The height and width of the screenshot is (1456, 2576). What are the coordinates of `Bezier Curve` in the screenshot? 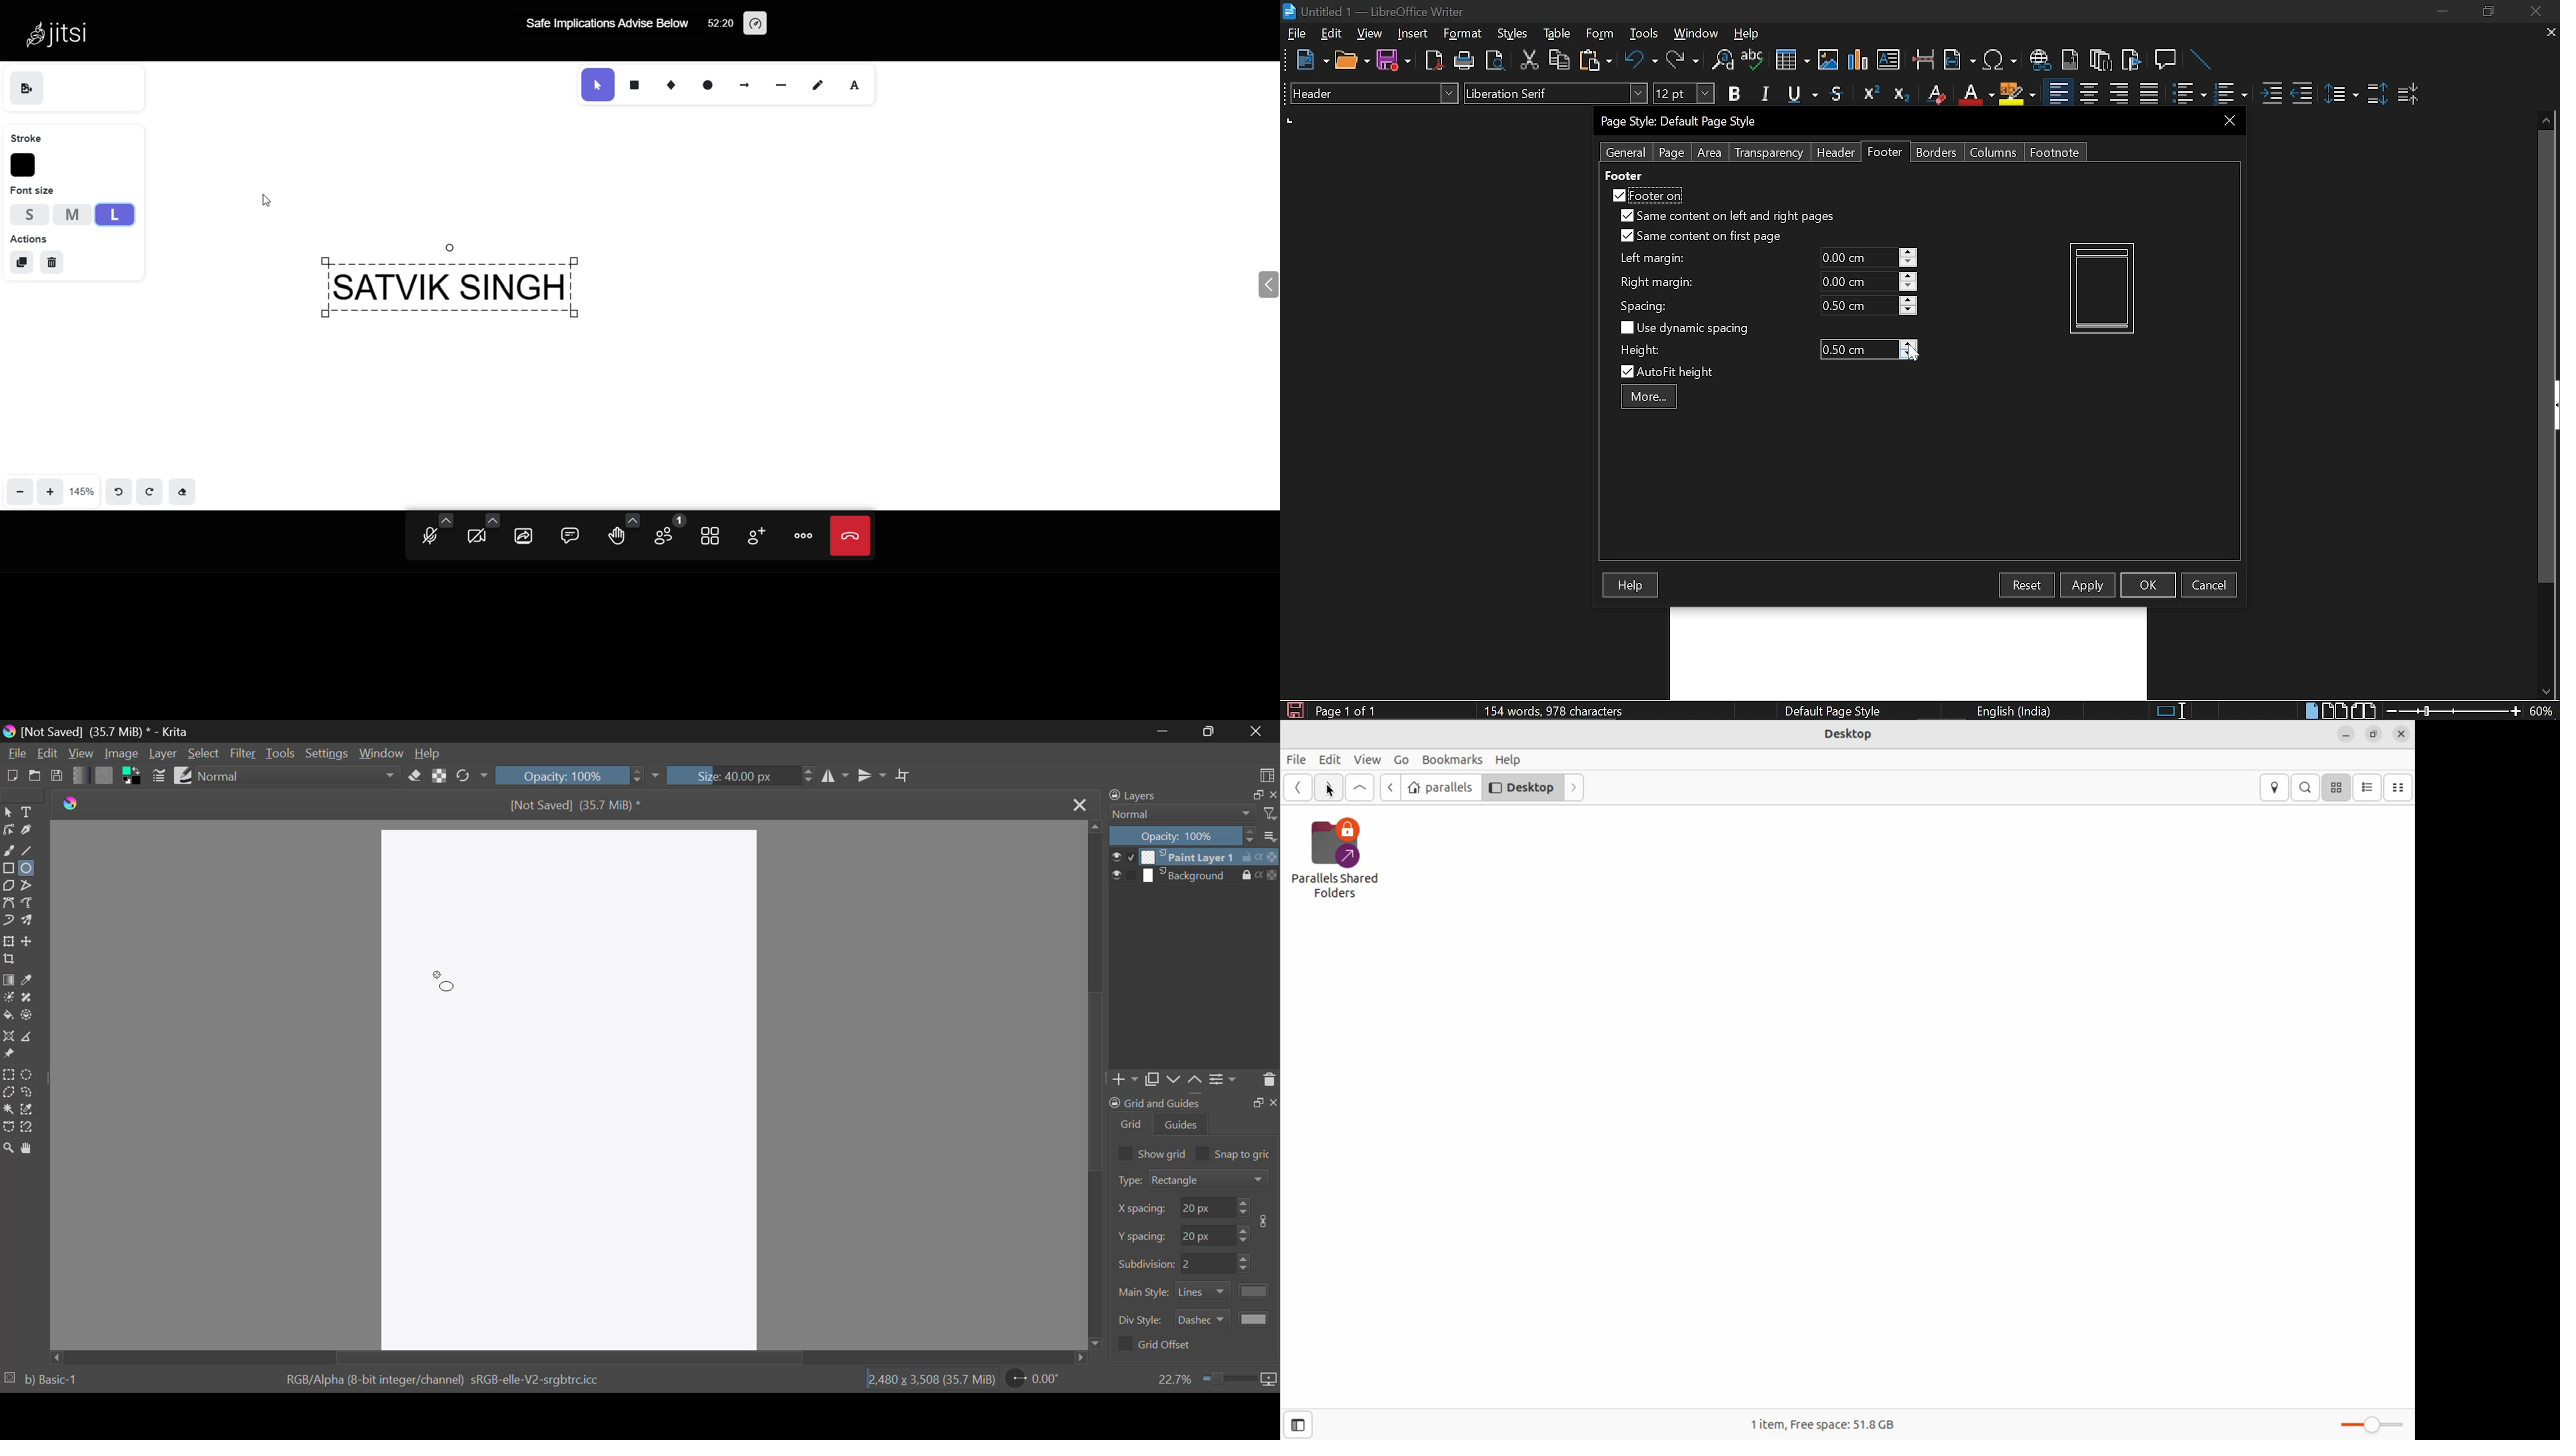 It's located at (9, 902).